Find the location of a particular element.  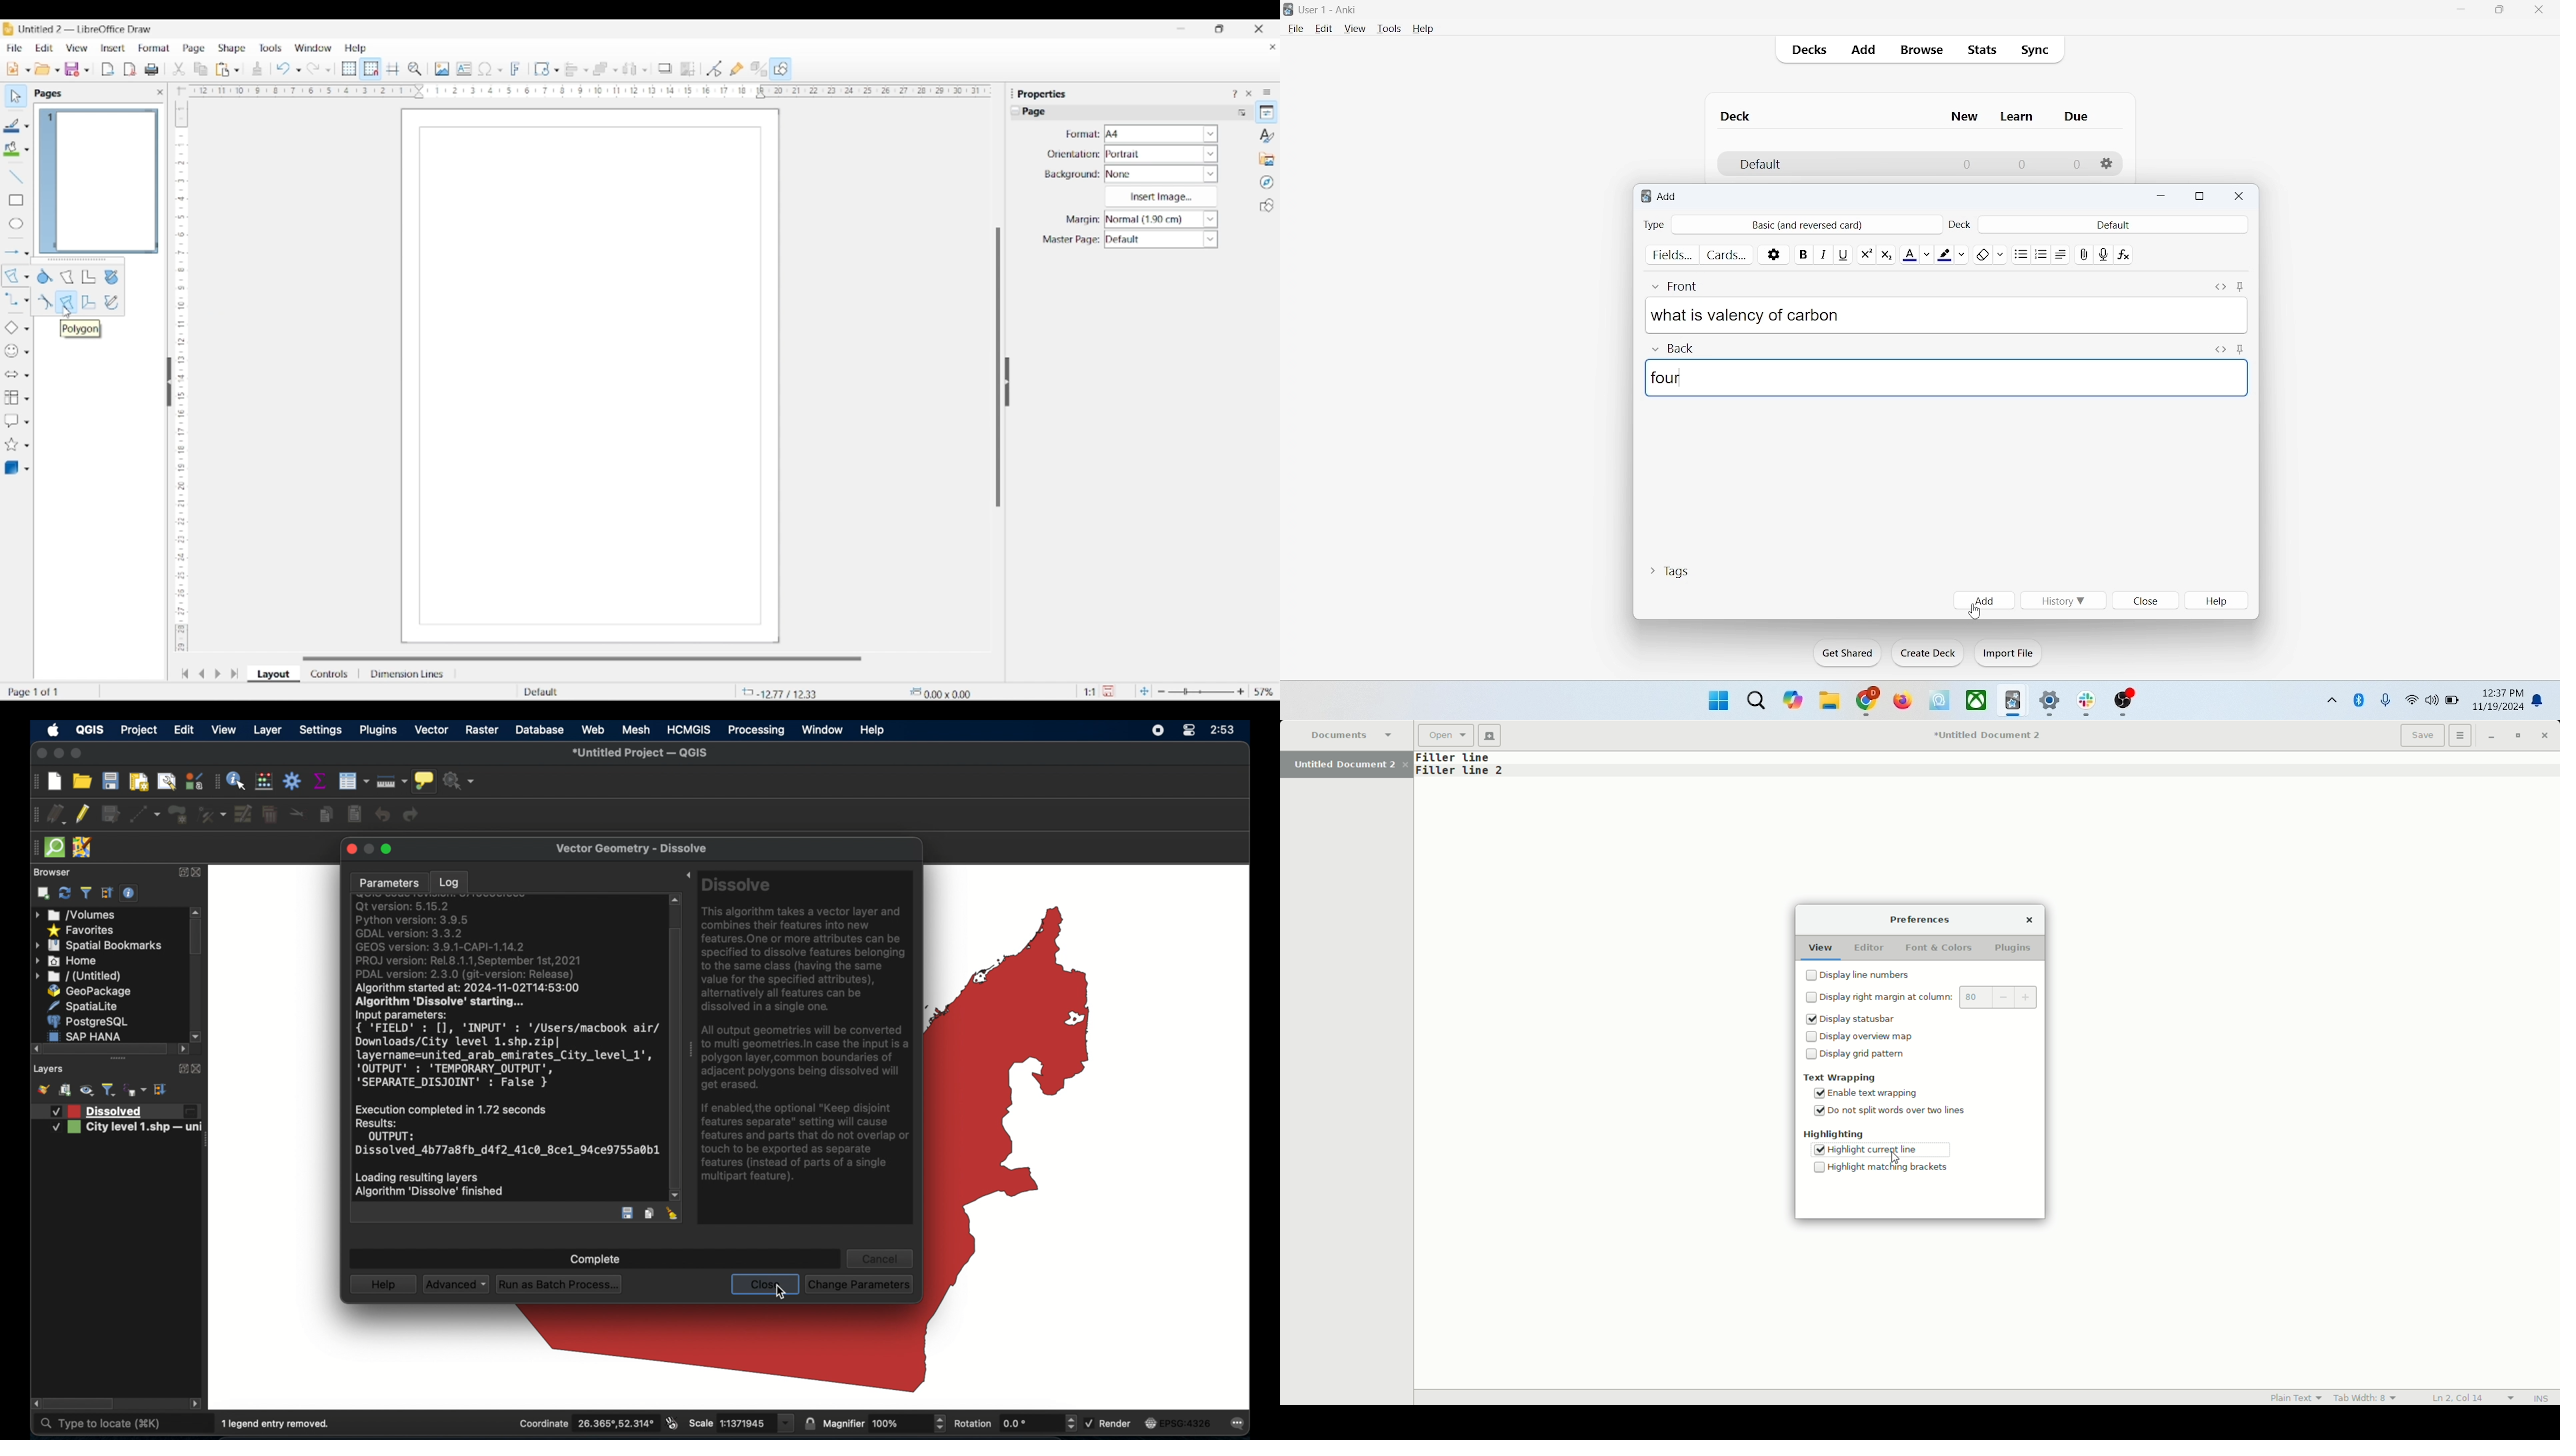

underline is located at coordinates (1843, 253).